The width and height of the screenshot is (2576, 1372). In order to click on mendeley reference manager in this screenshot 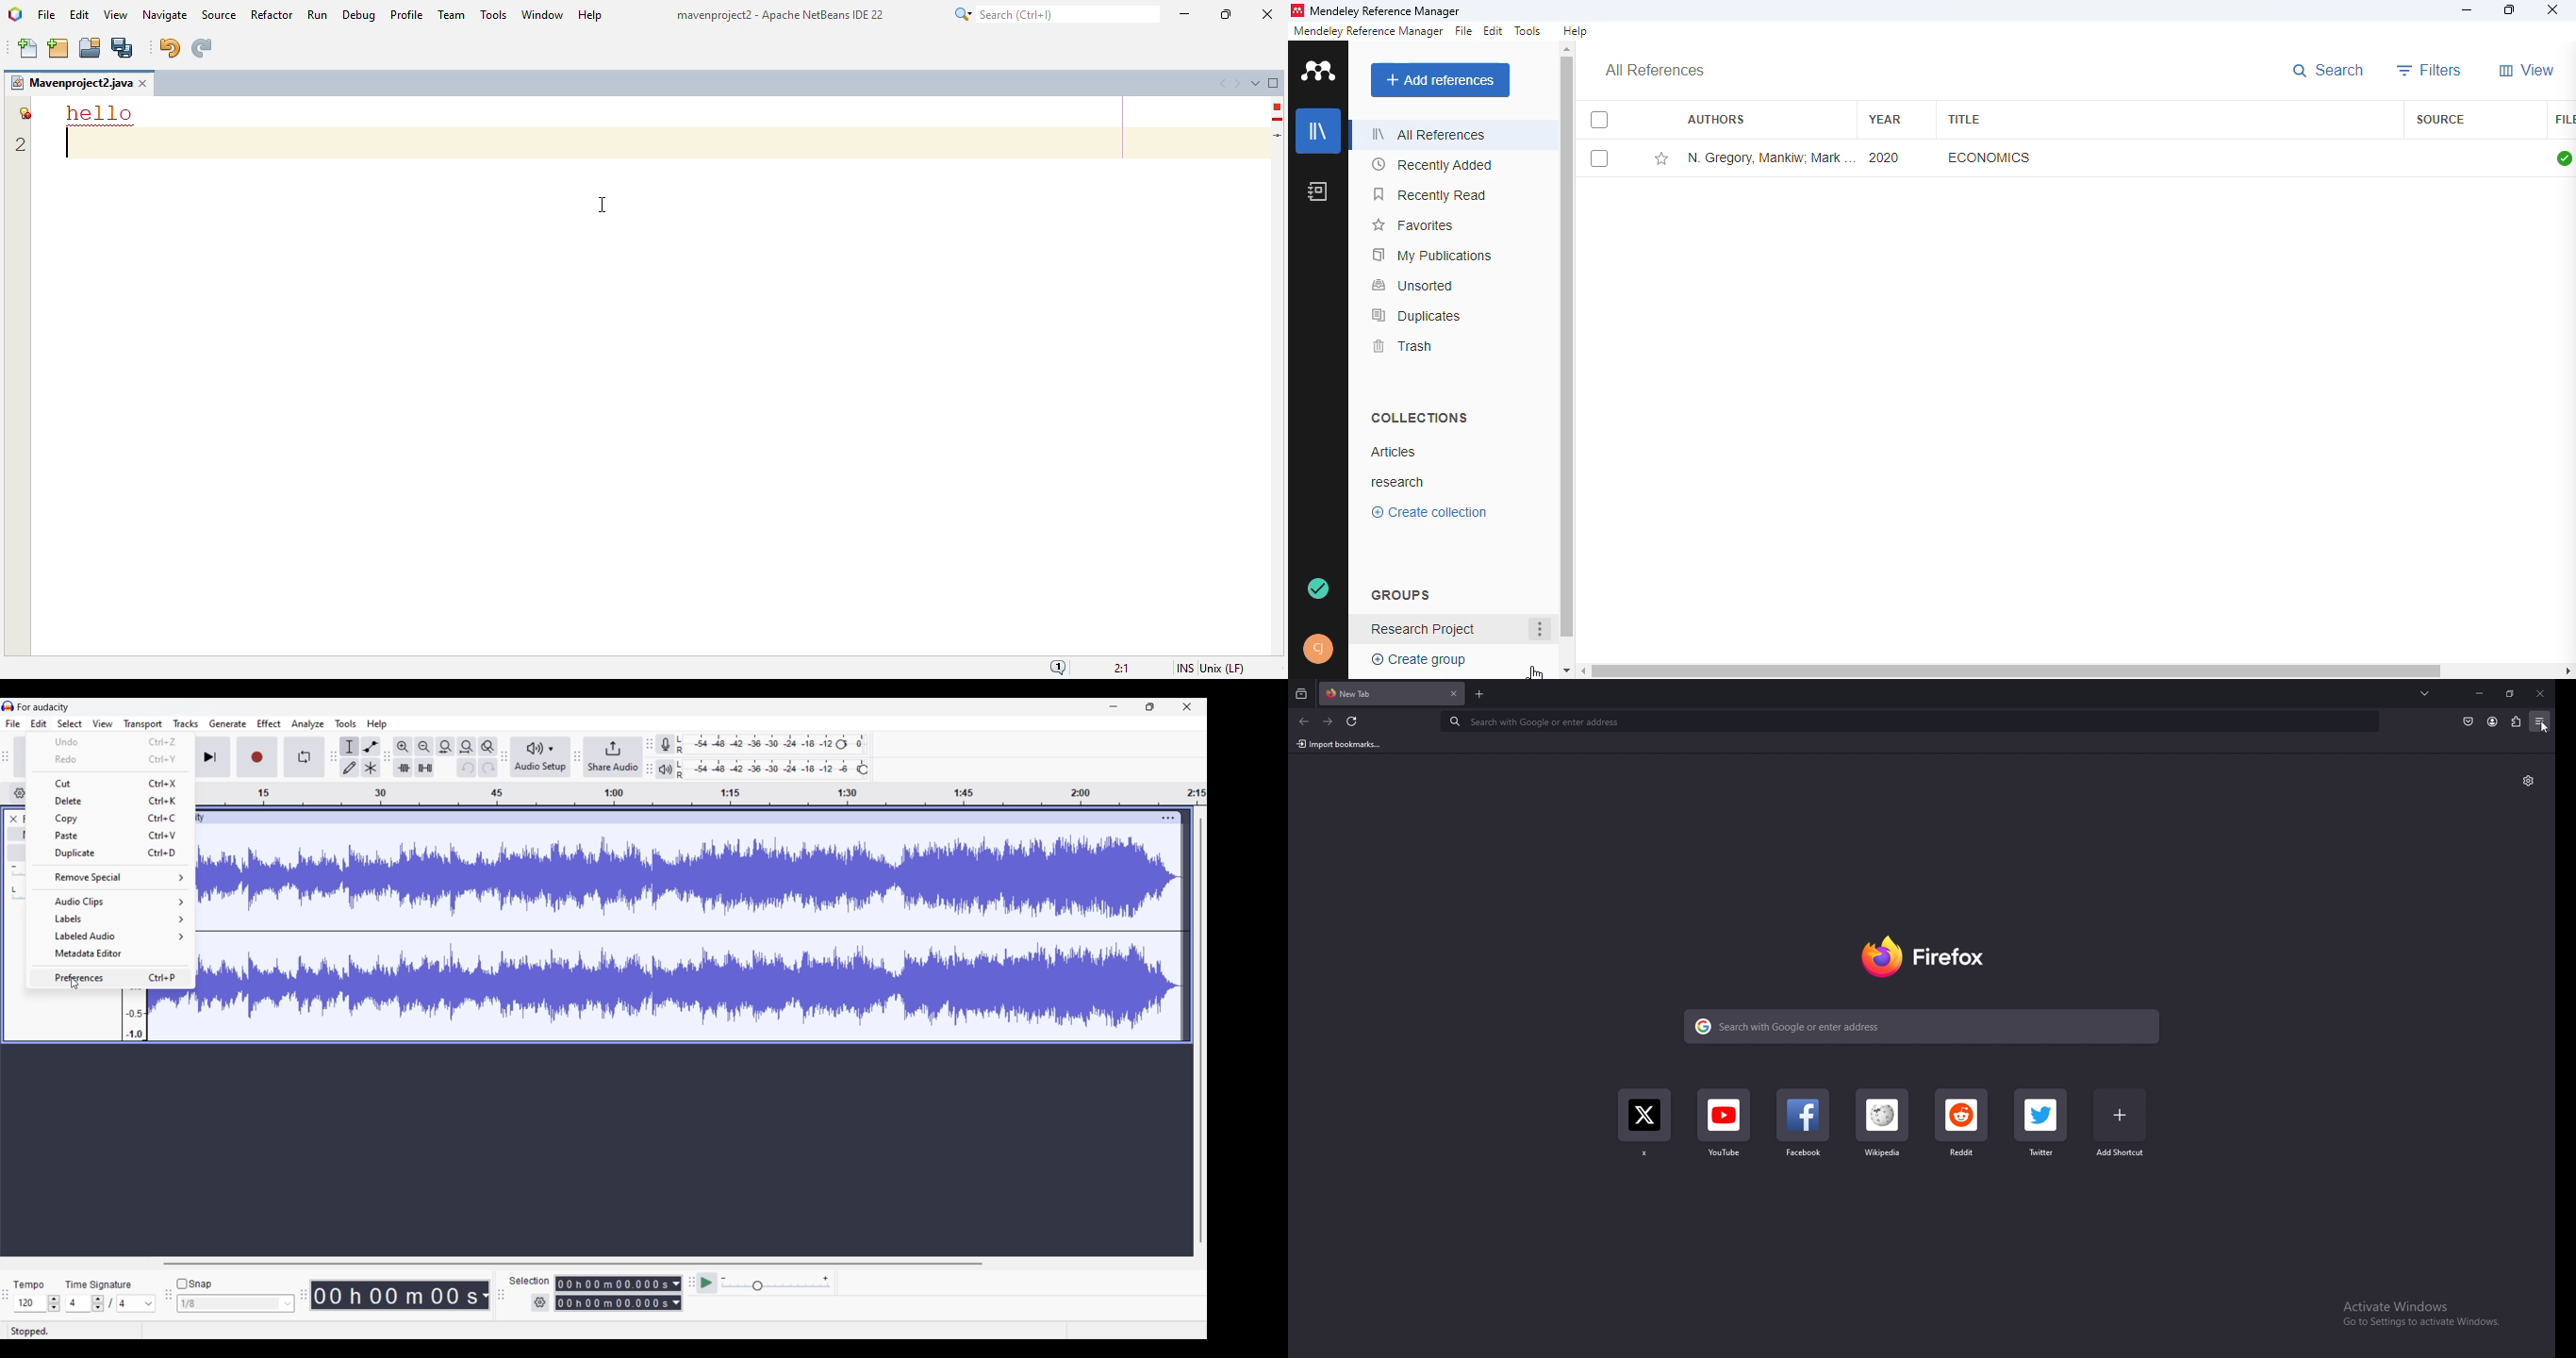, I will do `click(1368, 31)`.